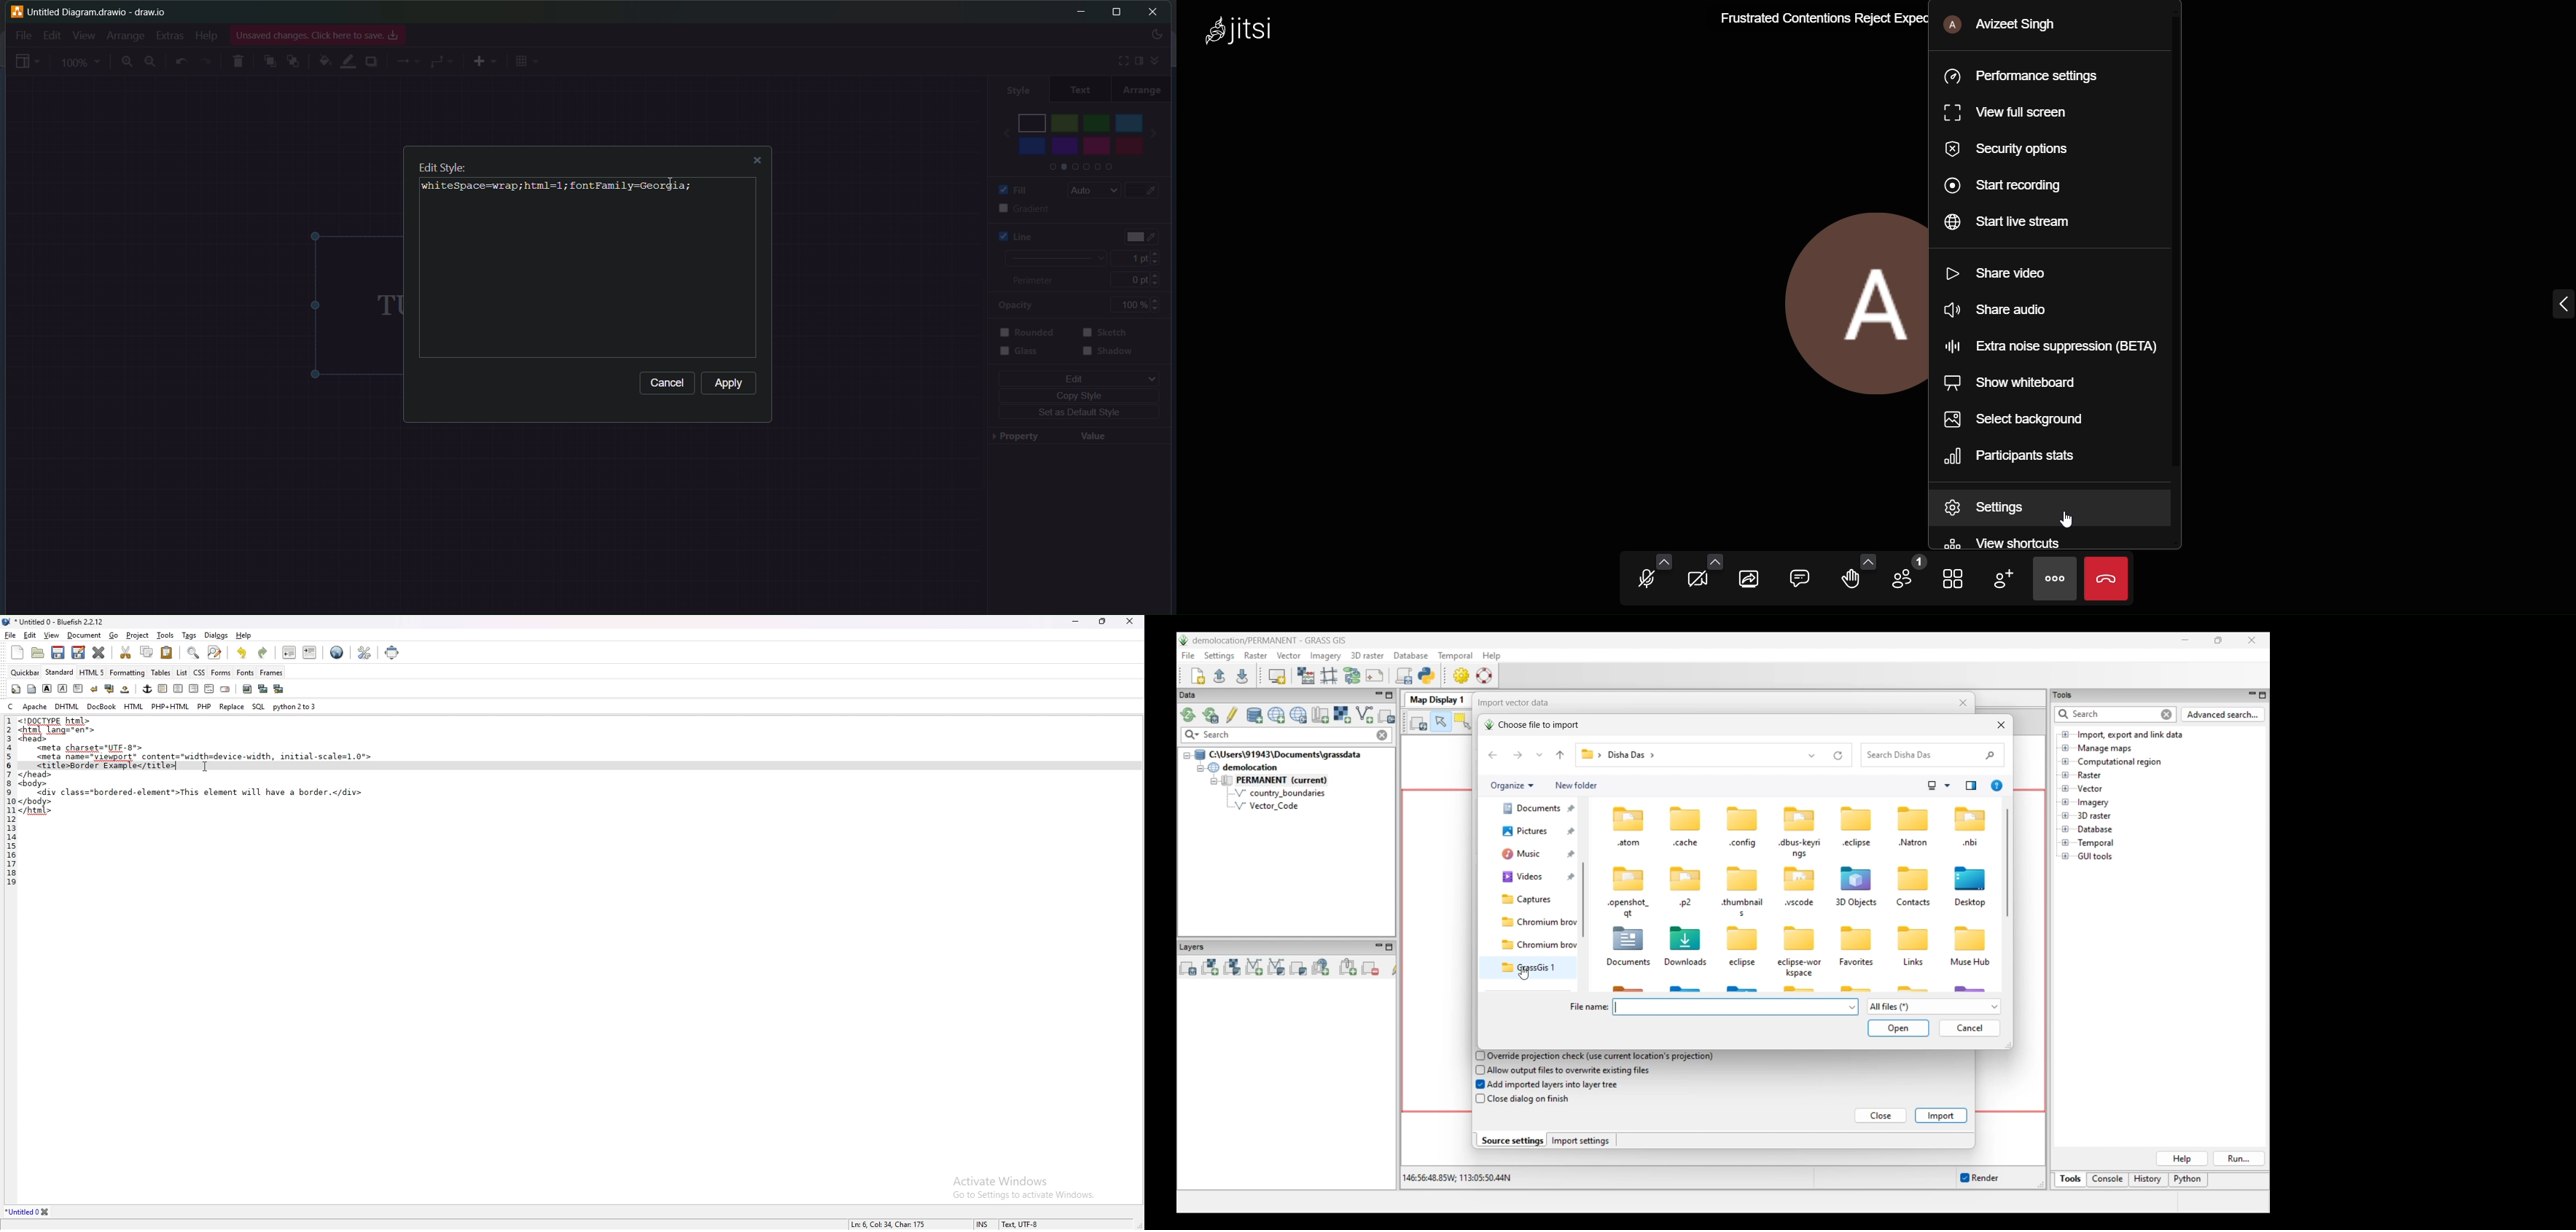  I want to click on close, so click(1130, 620).